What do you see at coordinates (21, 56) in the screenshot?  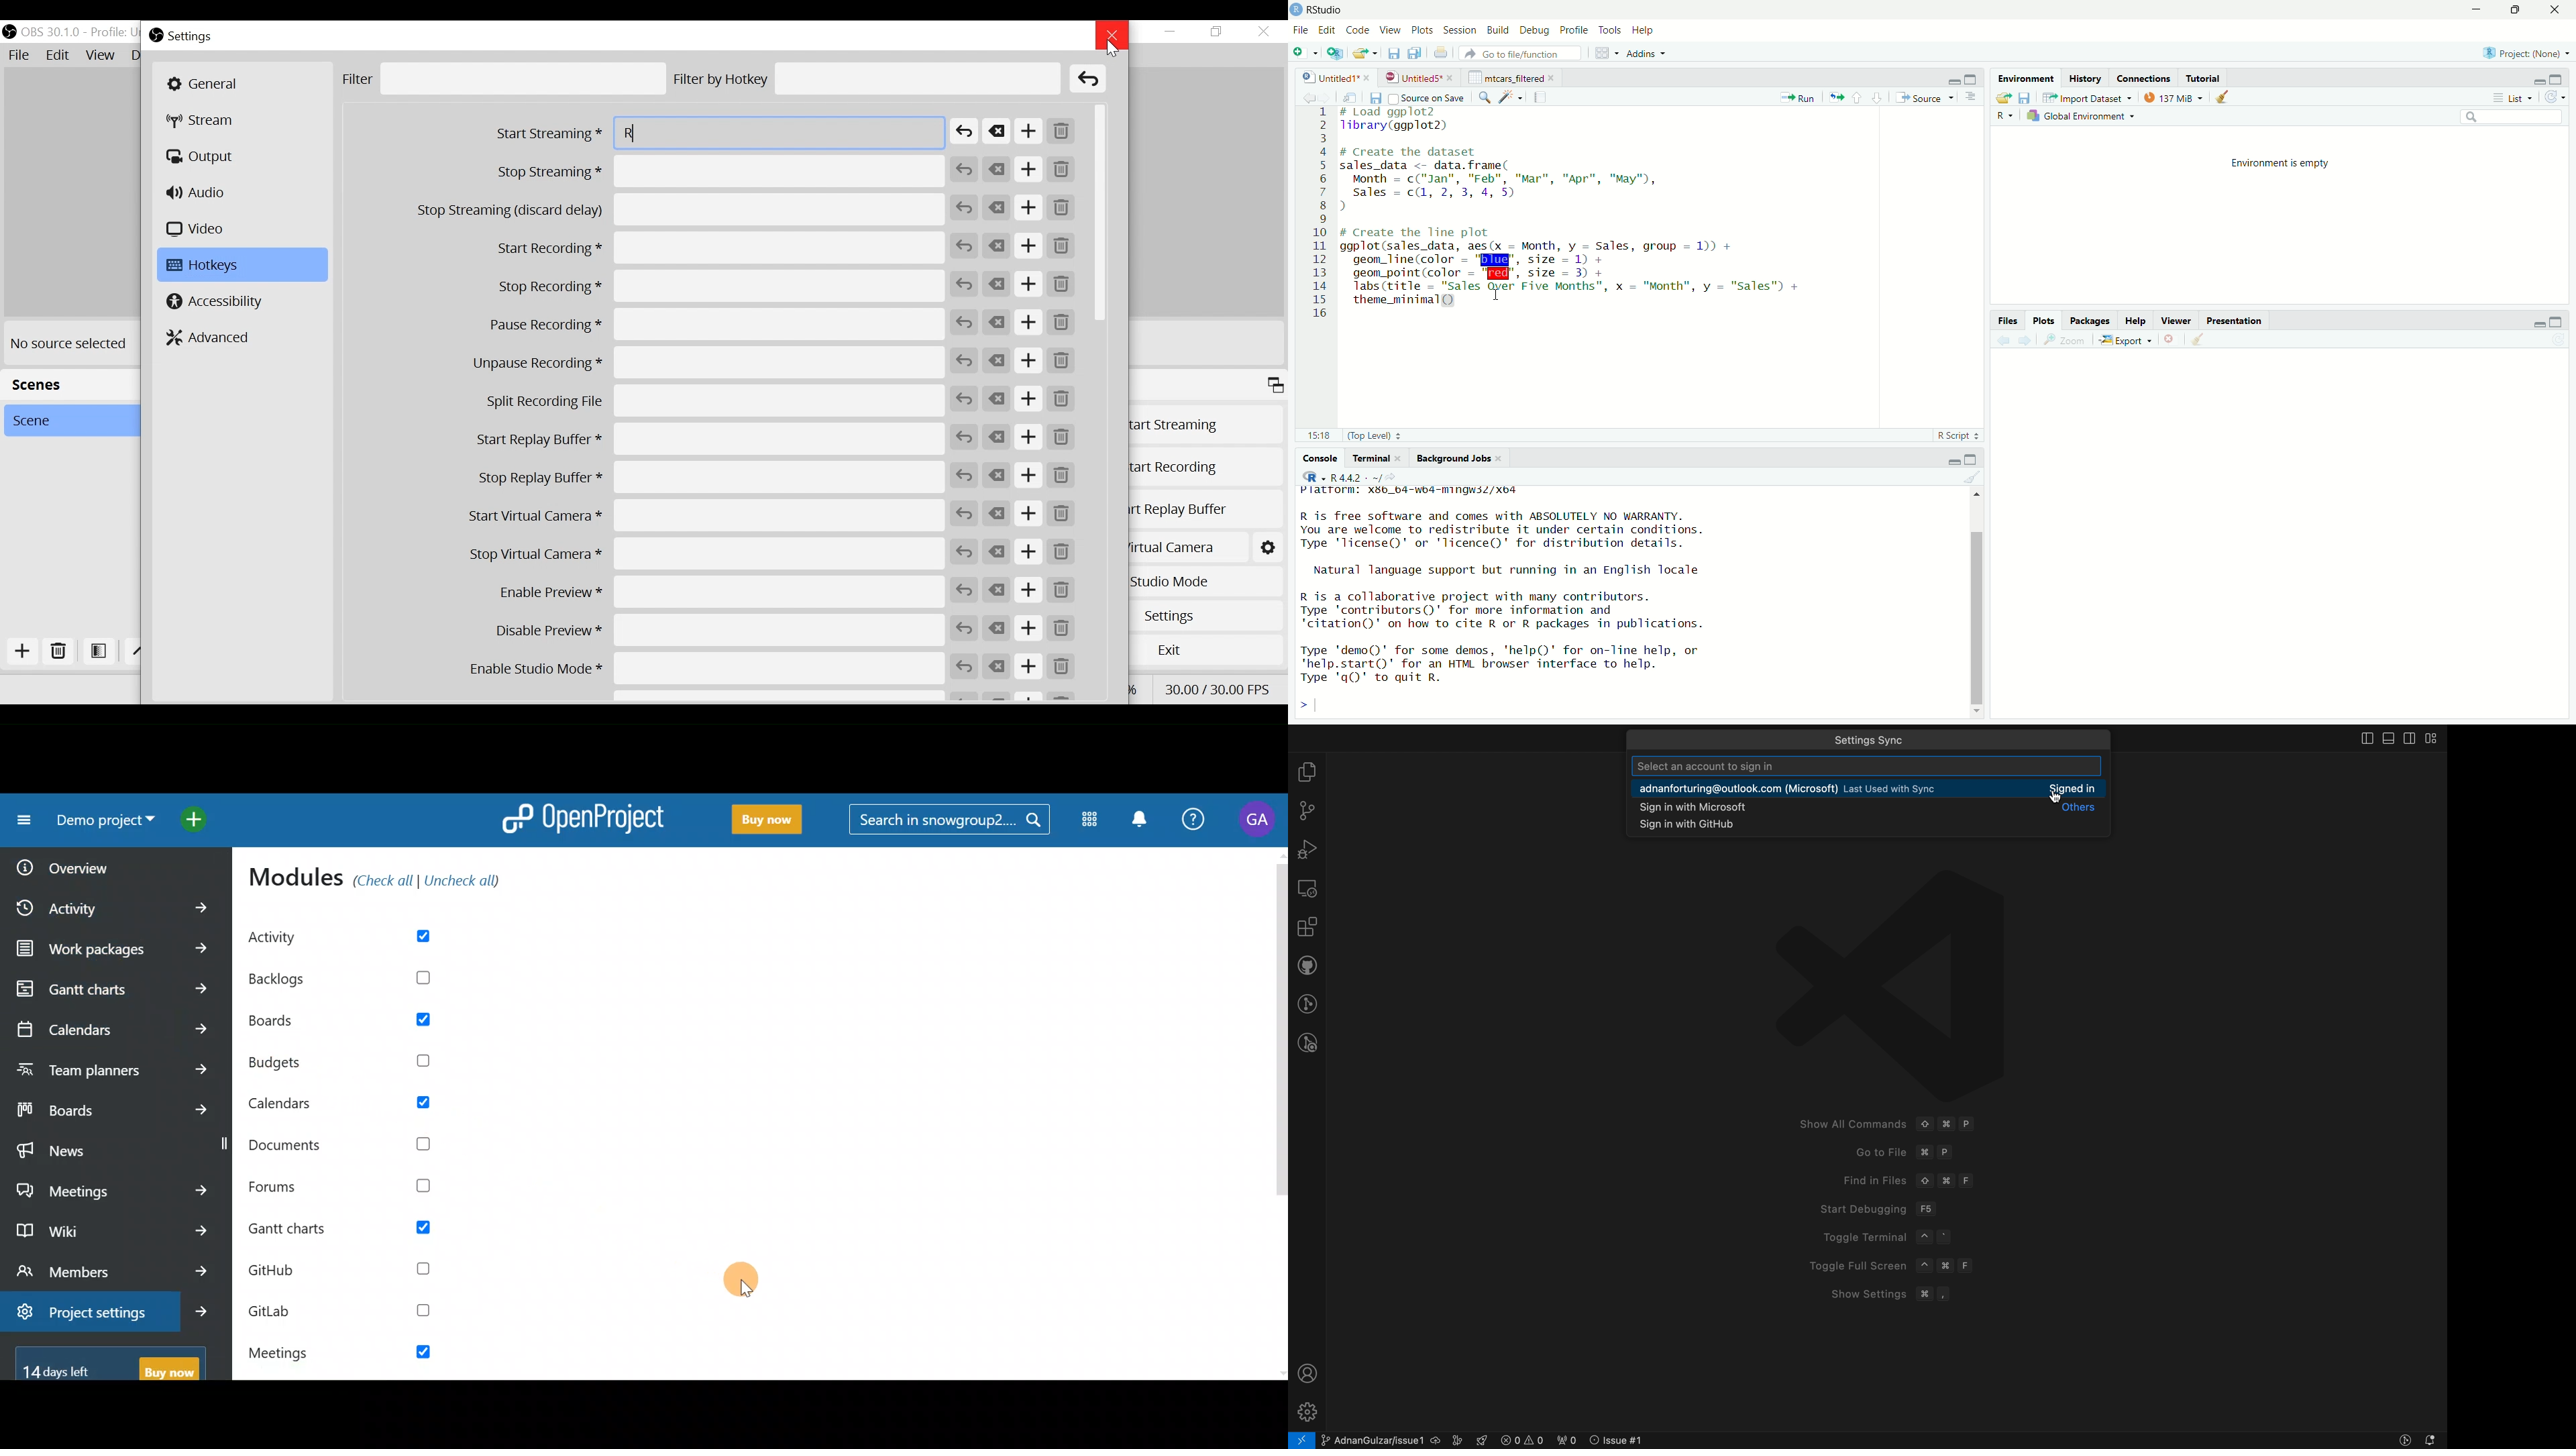 I see `File` at bounding box center [21, 56].